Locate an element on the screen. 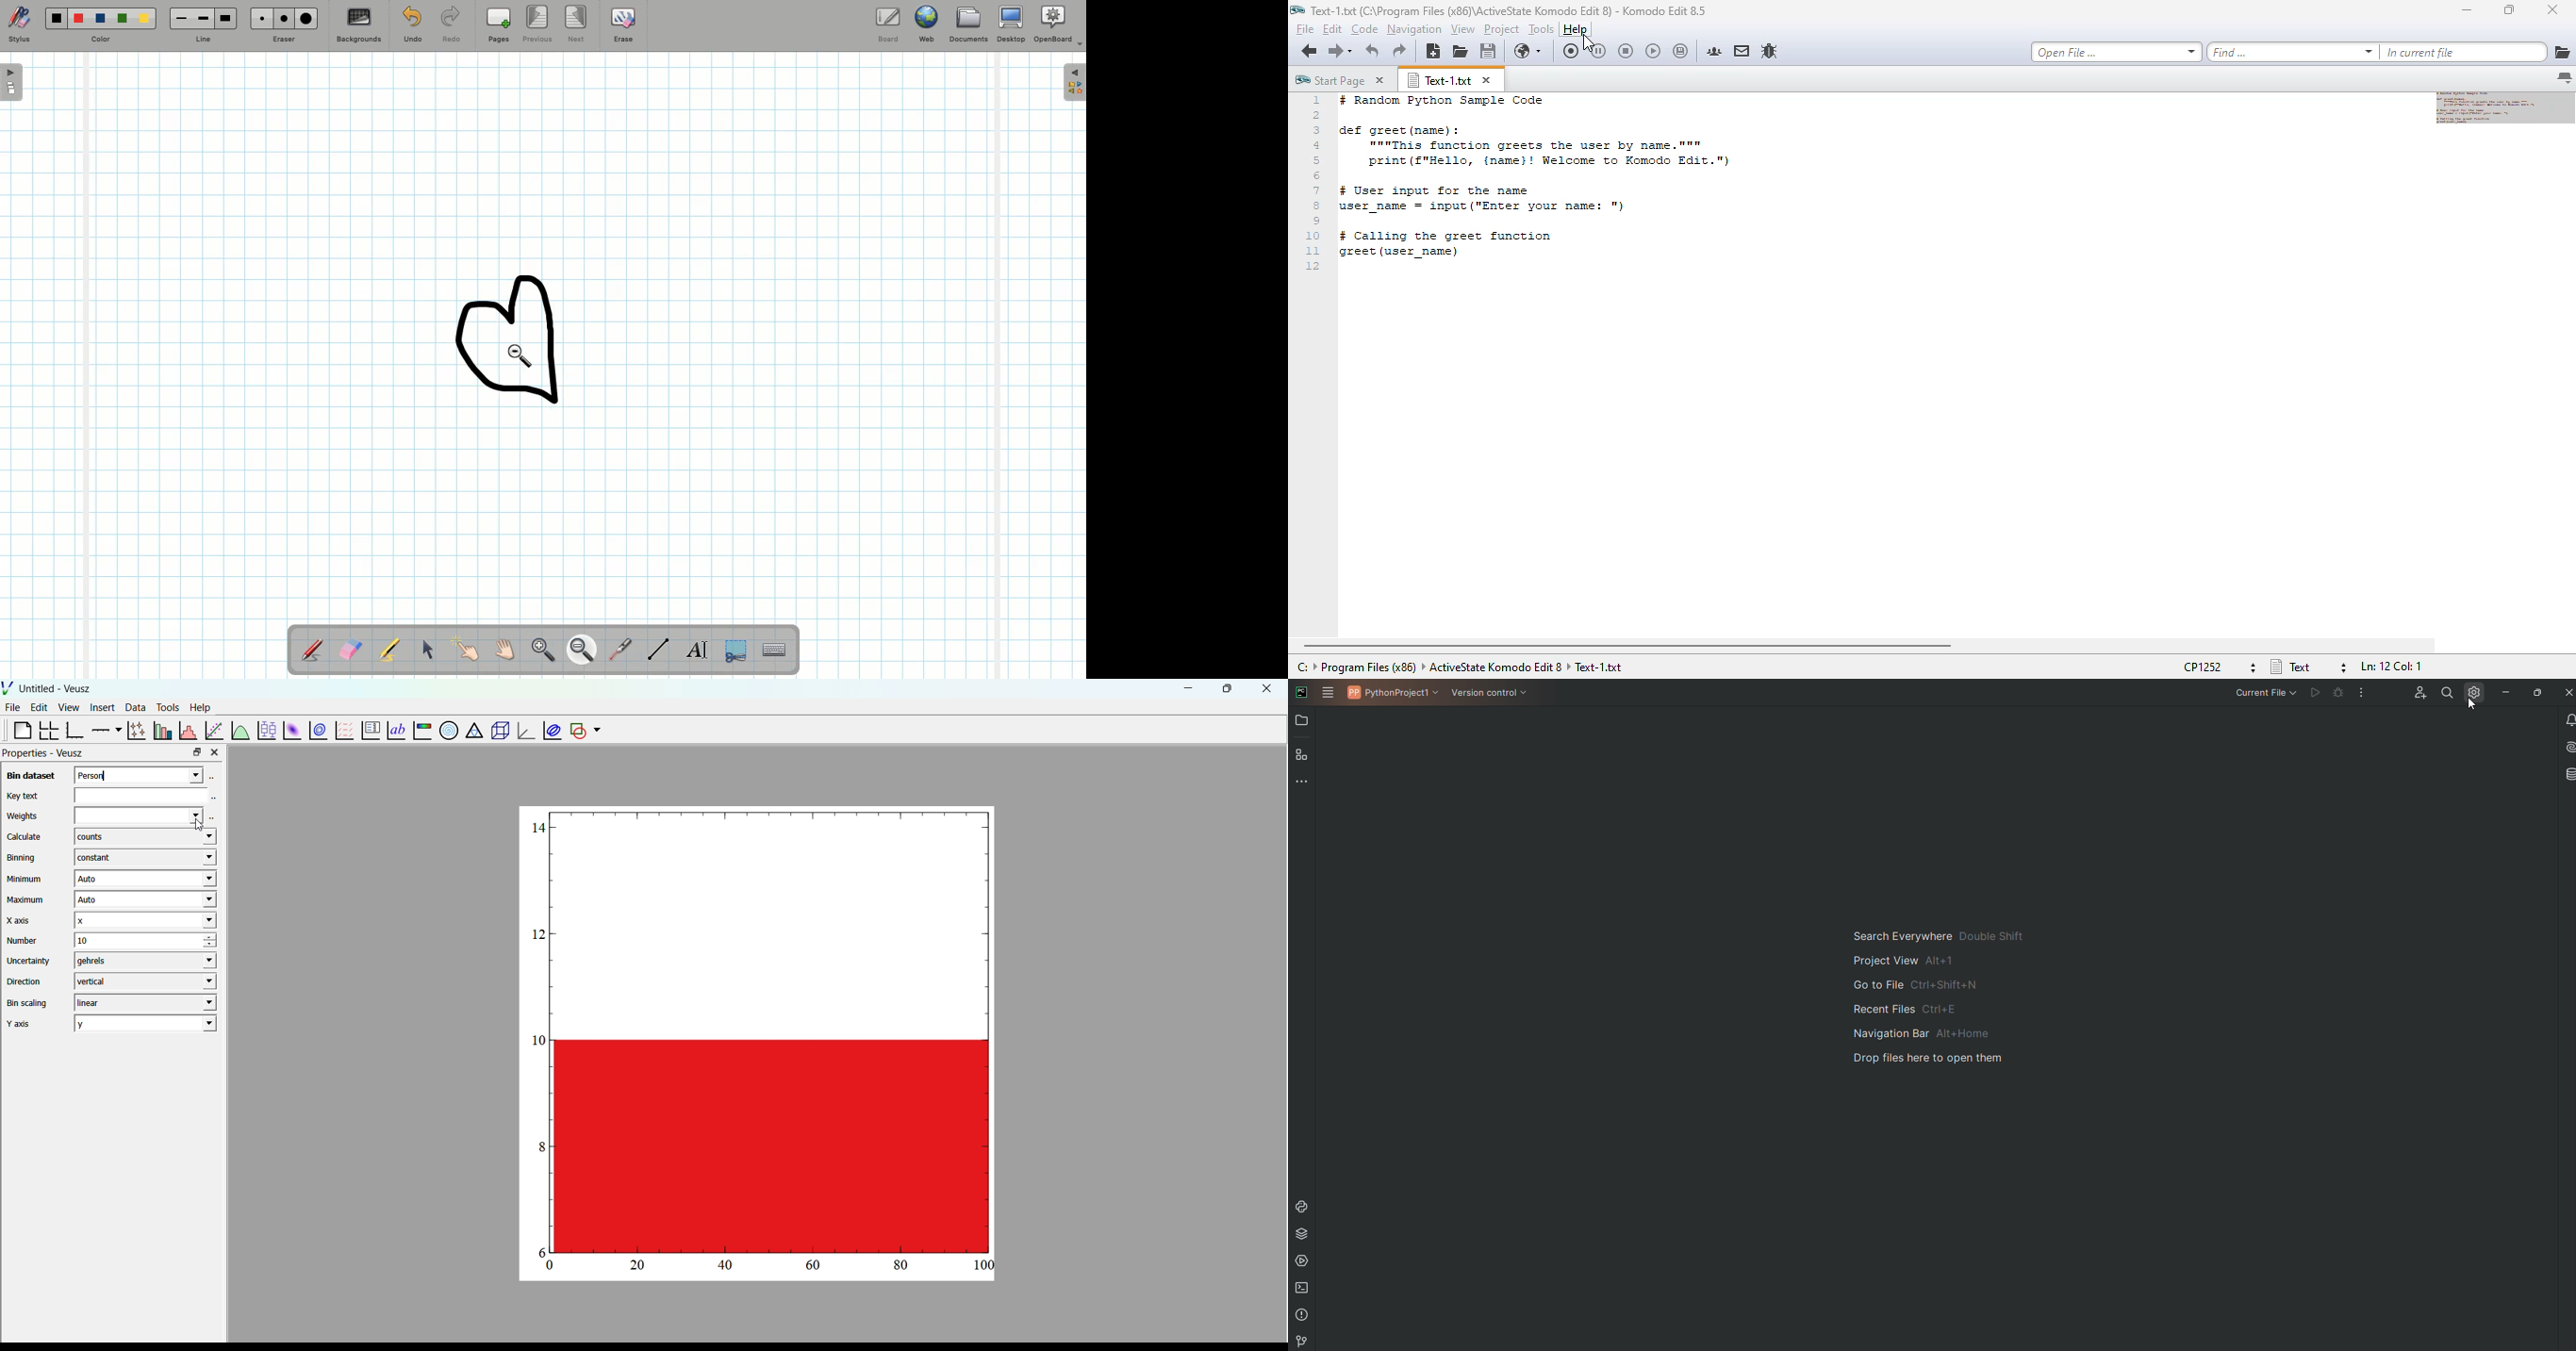 The height and width of the screenshot is (1372, 2576). navigation is located at coordinates (1414, 29).